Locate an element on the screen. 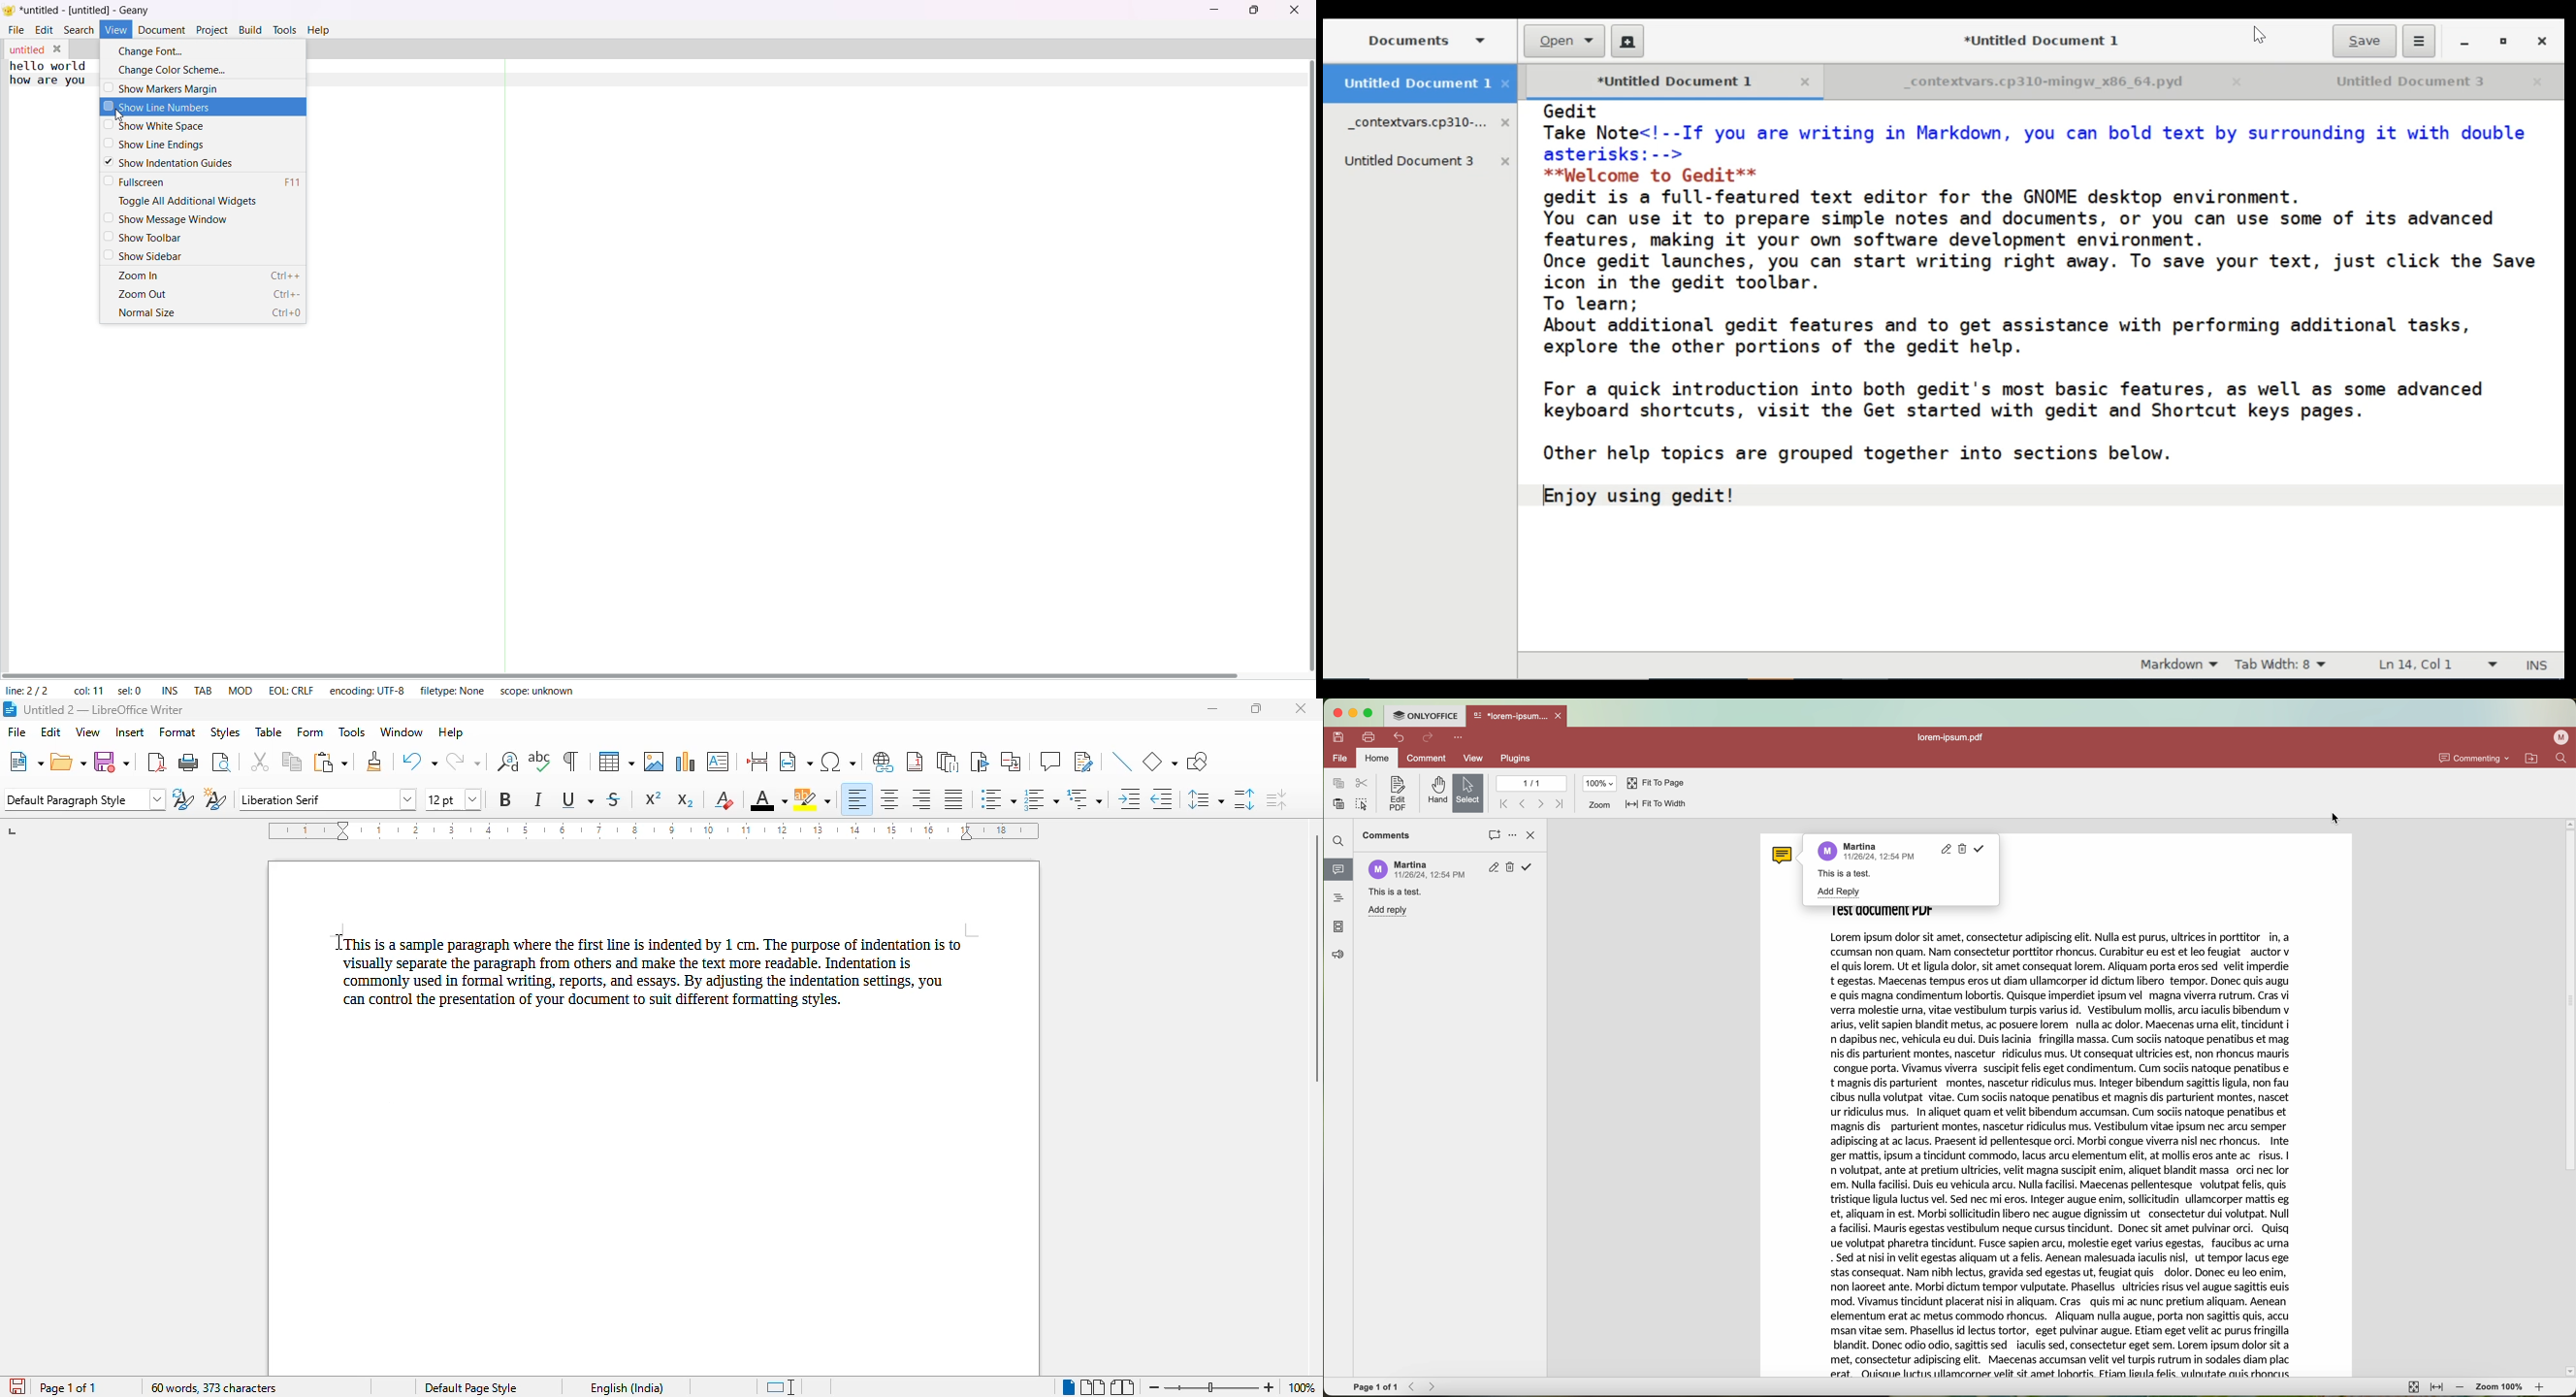 The image size is (2576, 1400). Untitled Document Tab is located at coordinates (2393, 81).